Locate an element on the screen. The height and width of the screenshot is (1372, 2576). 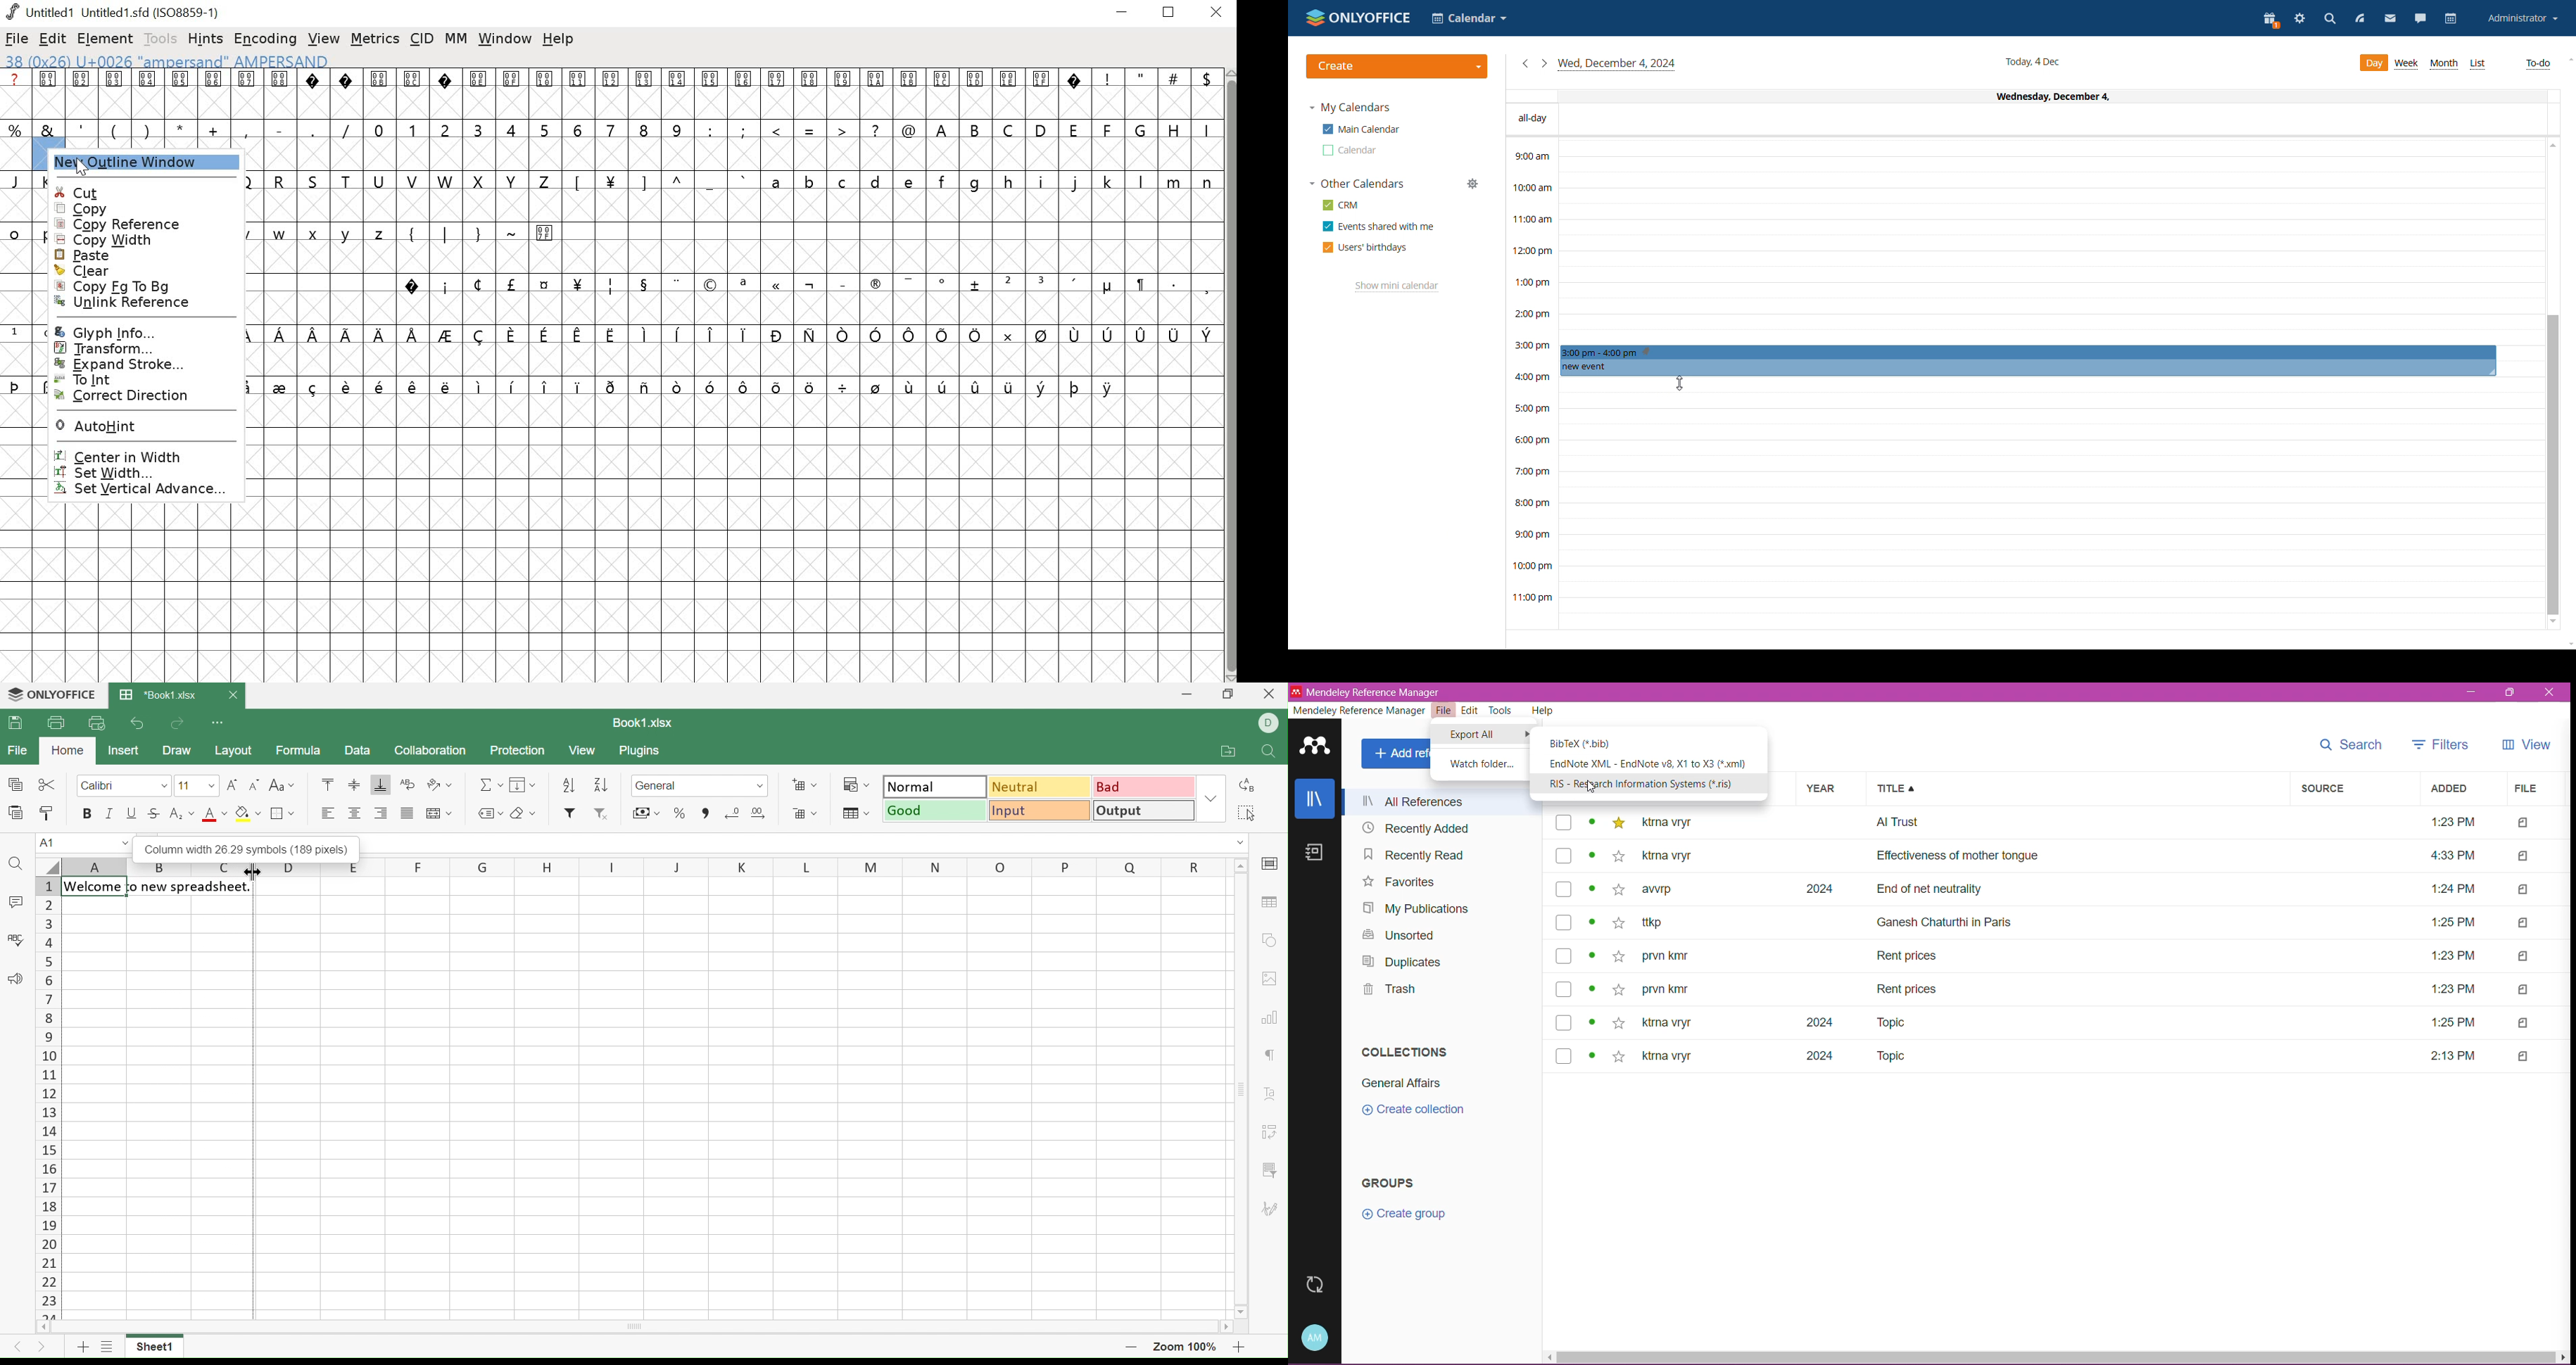
[ is located at coordinates (577, 181).